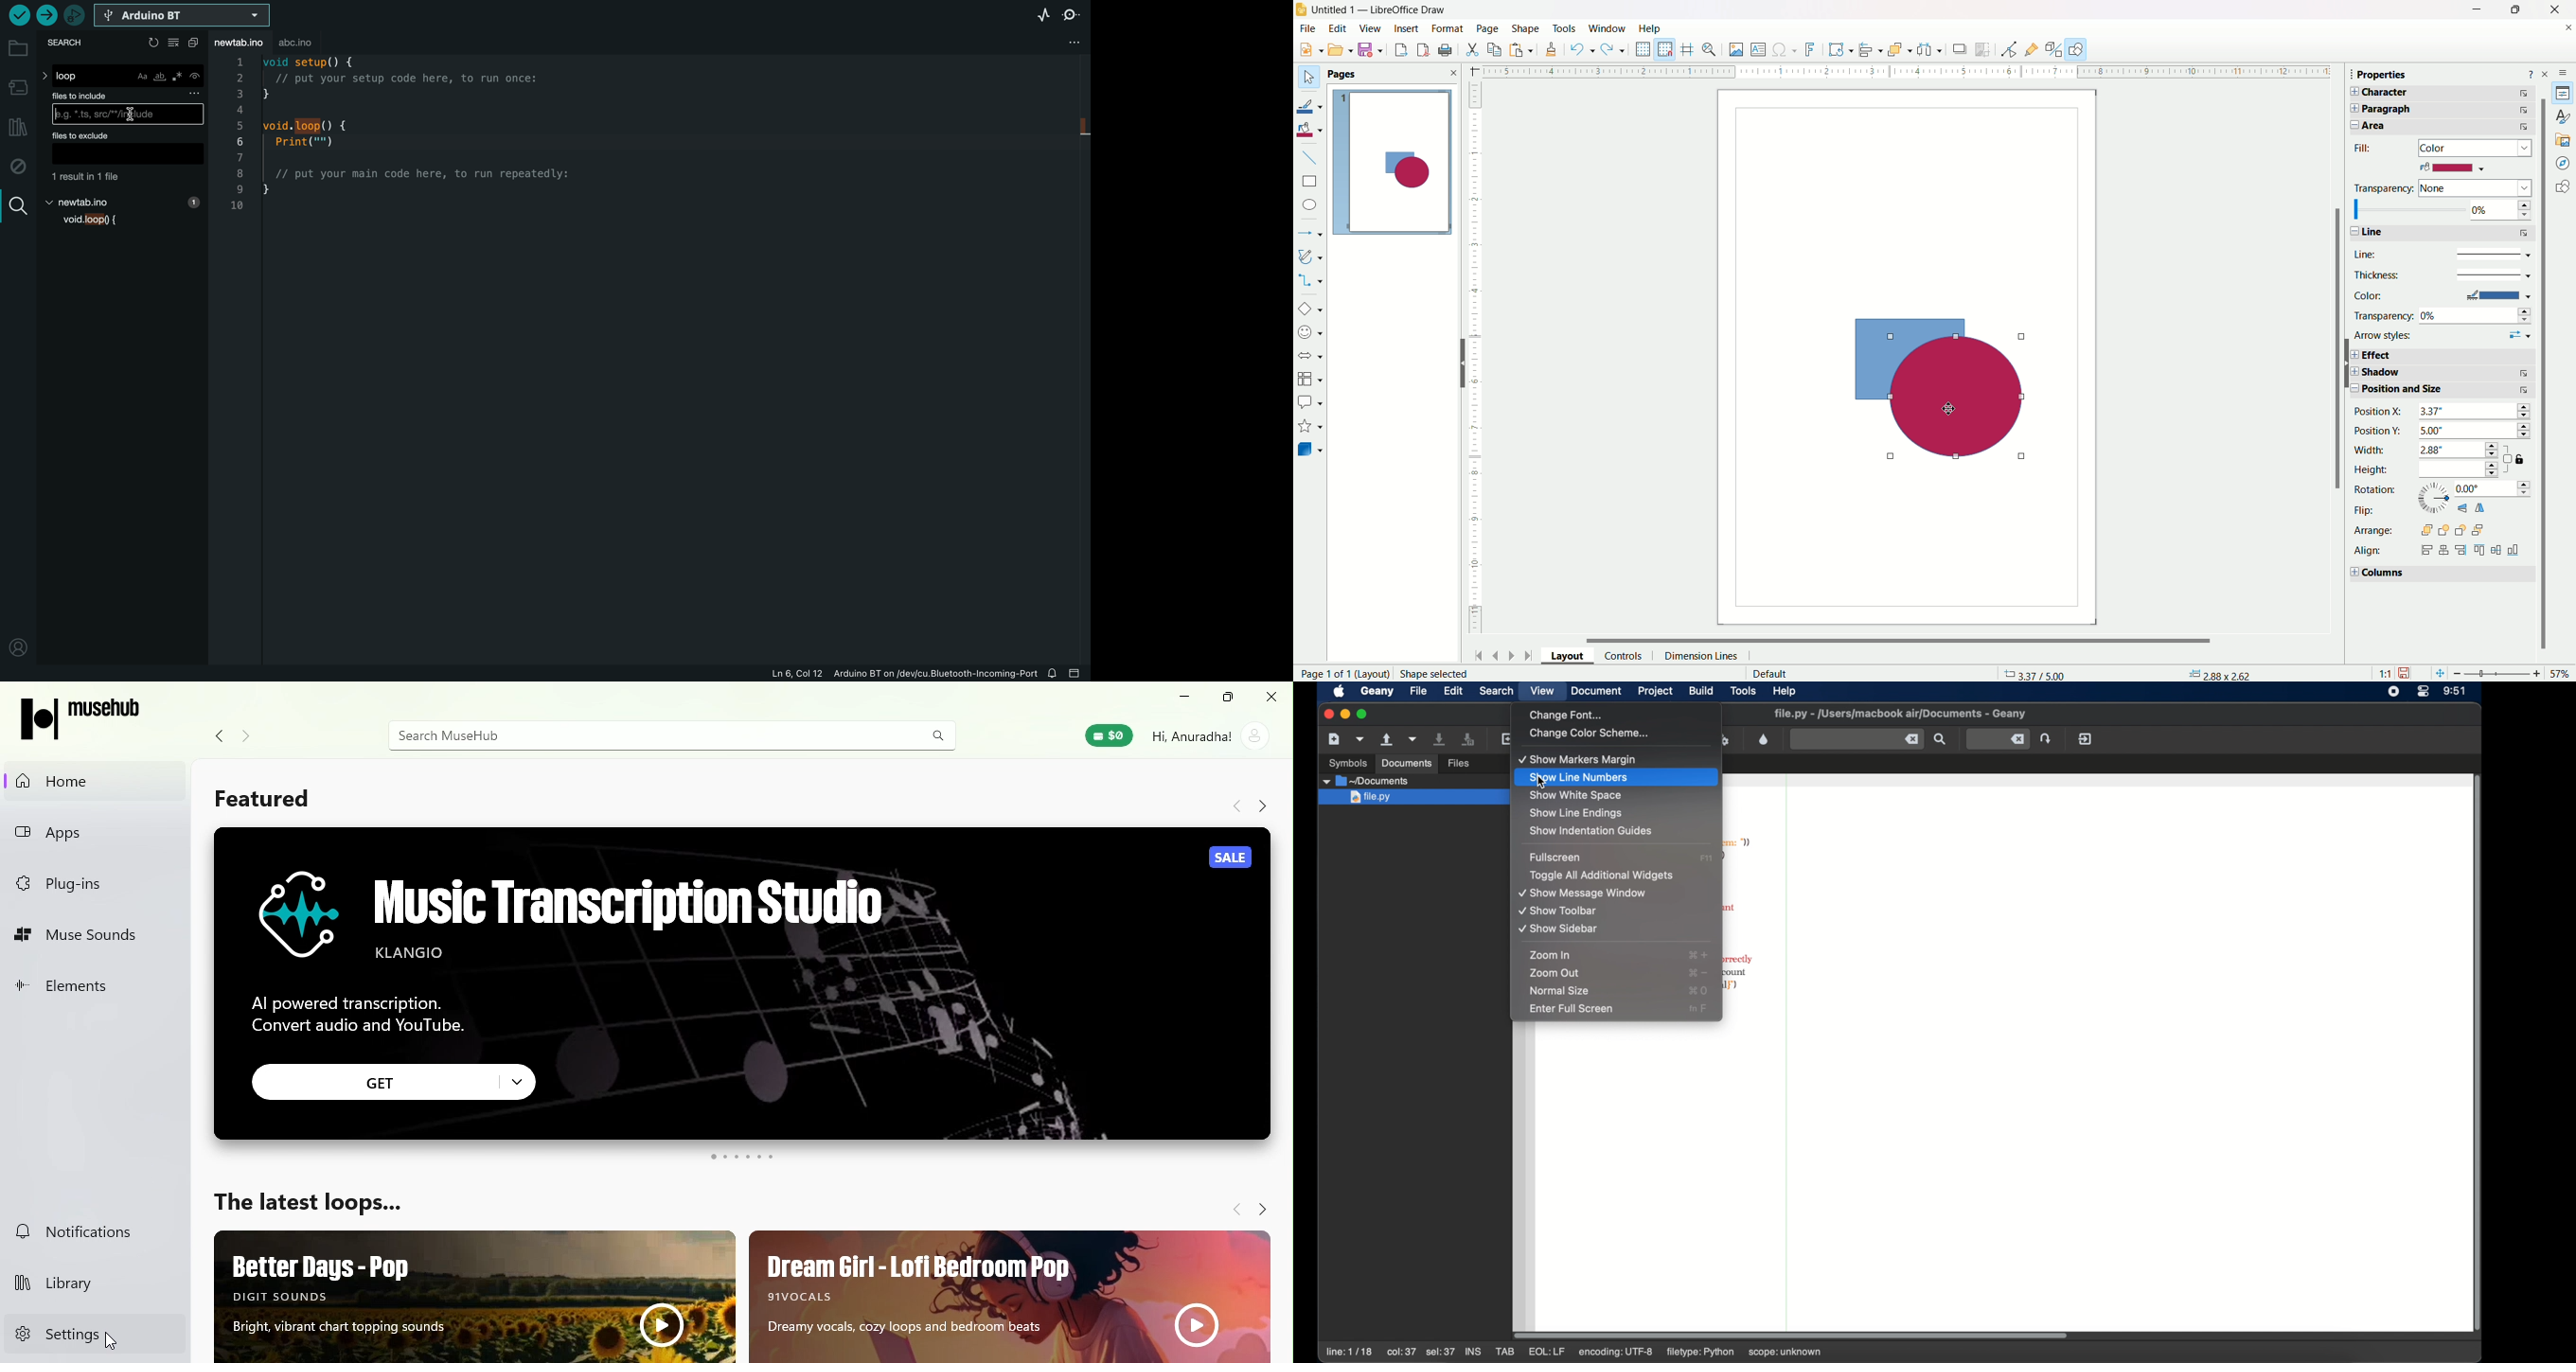 The width and height of the screenshot is (2576, 1372). What do you see at coordinates (2564, 162) in the screenshot?
I see `navigator` at bounding box center [2564, 162].